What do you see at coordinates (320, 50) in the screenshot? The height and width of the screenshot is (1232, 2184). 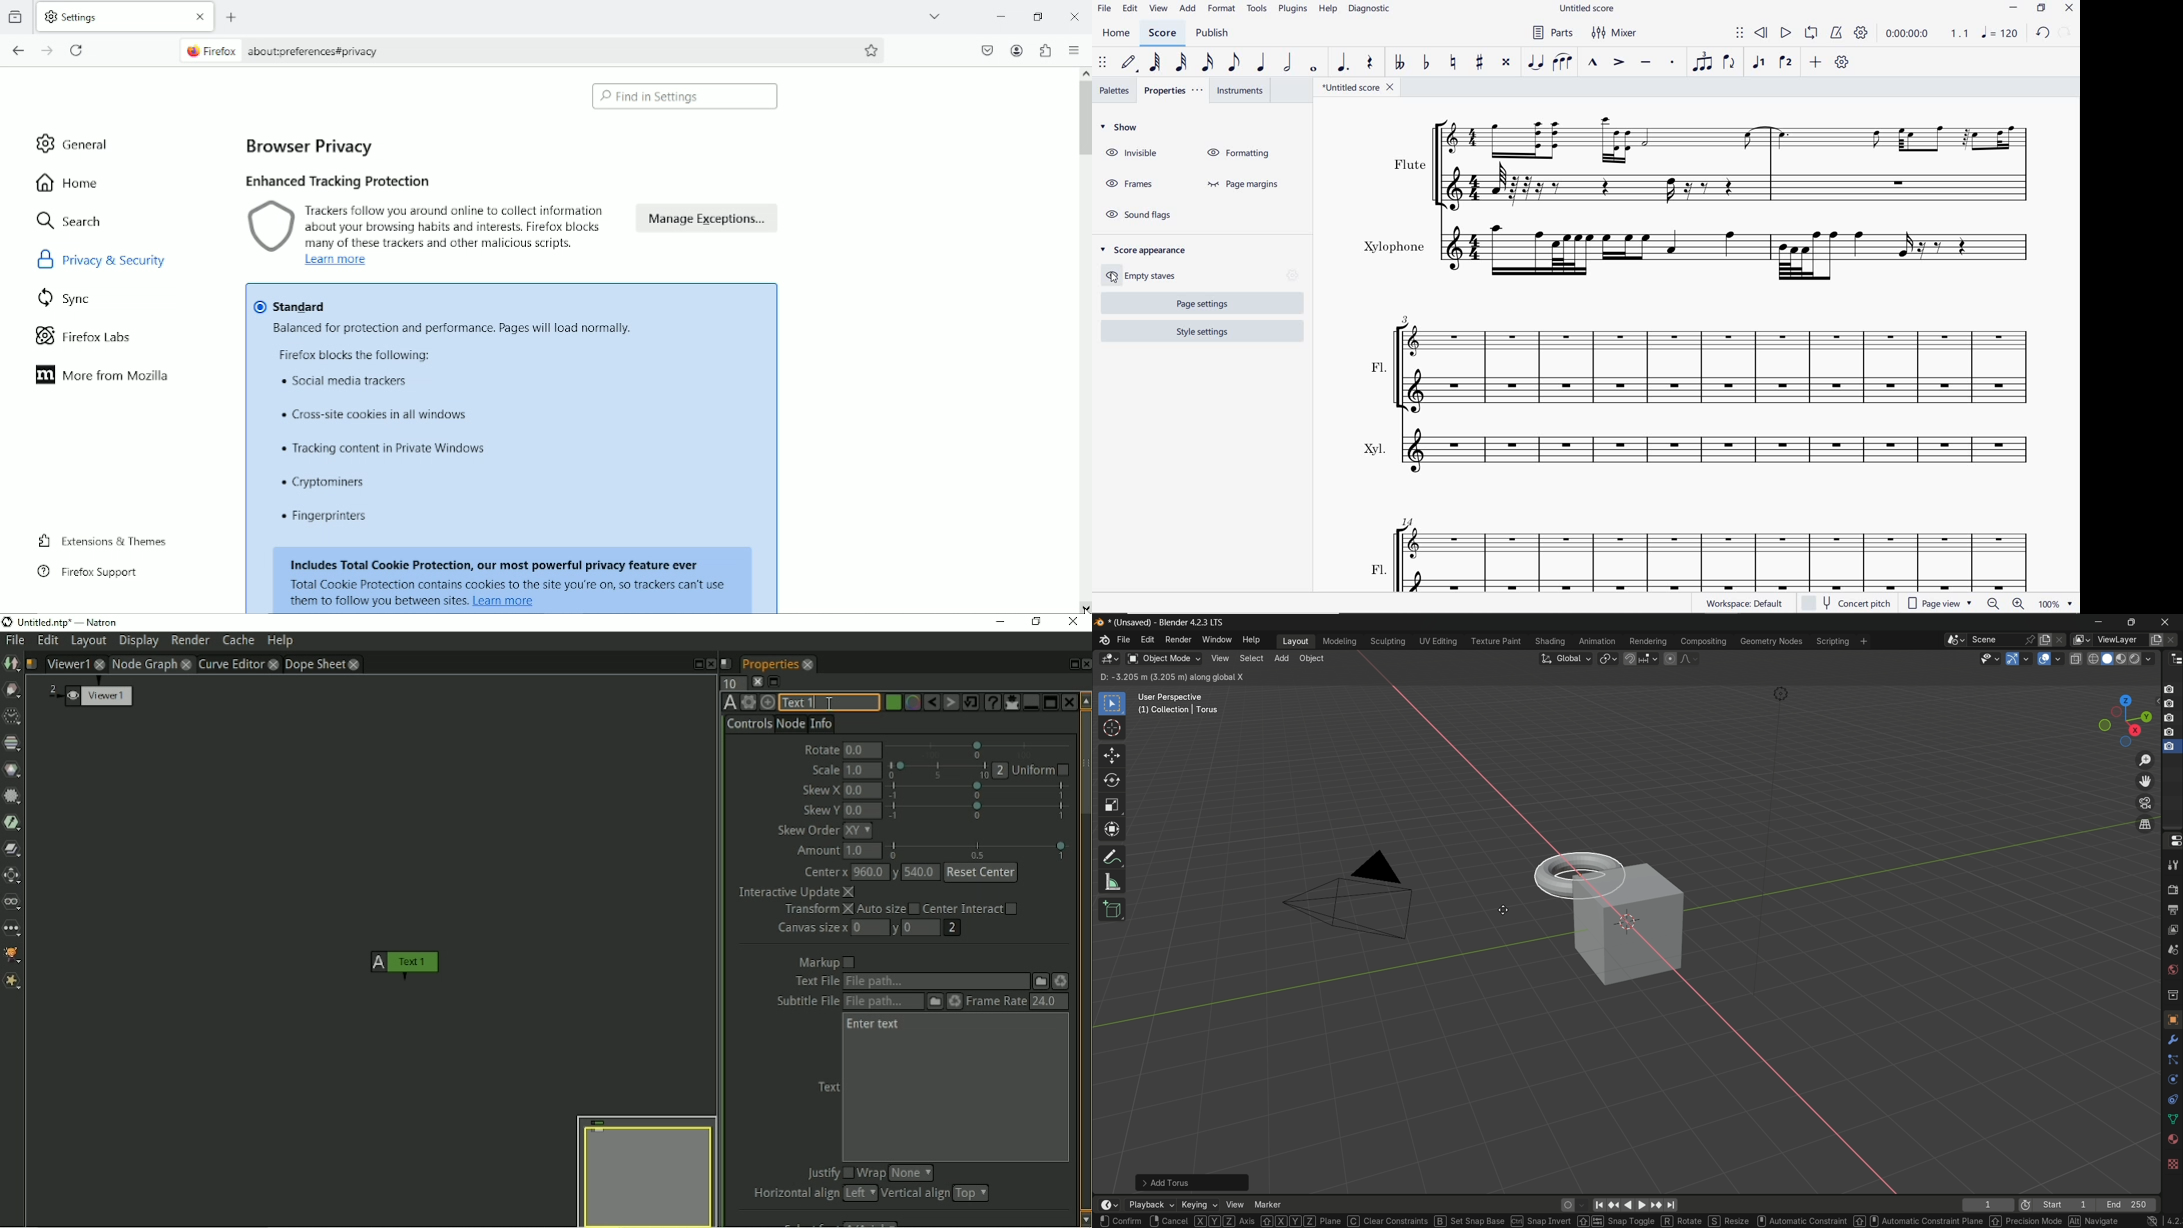 I see `site` at bounding box center [320, 50].